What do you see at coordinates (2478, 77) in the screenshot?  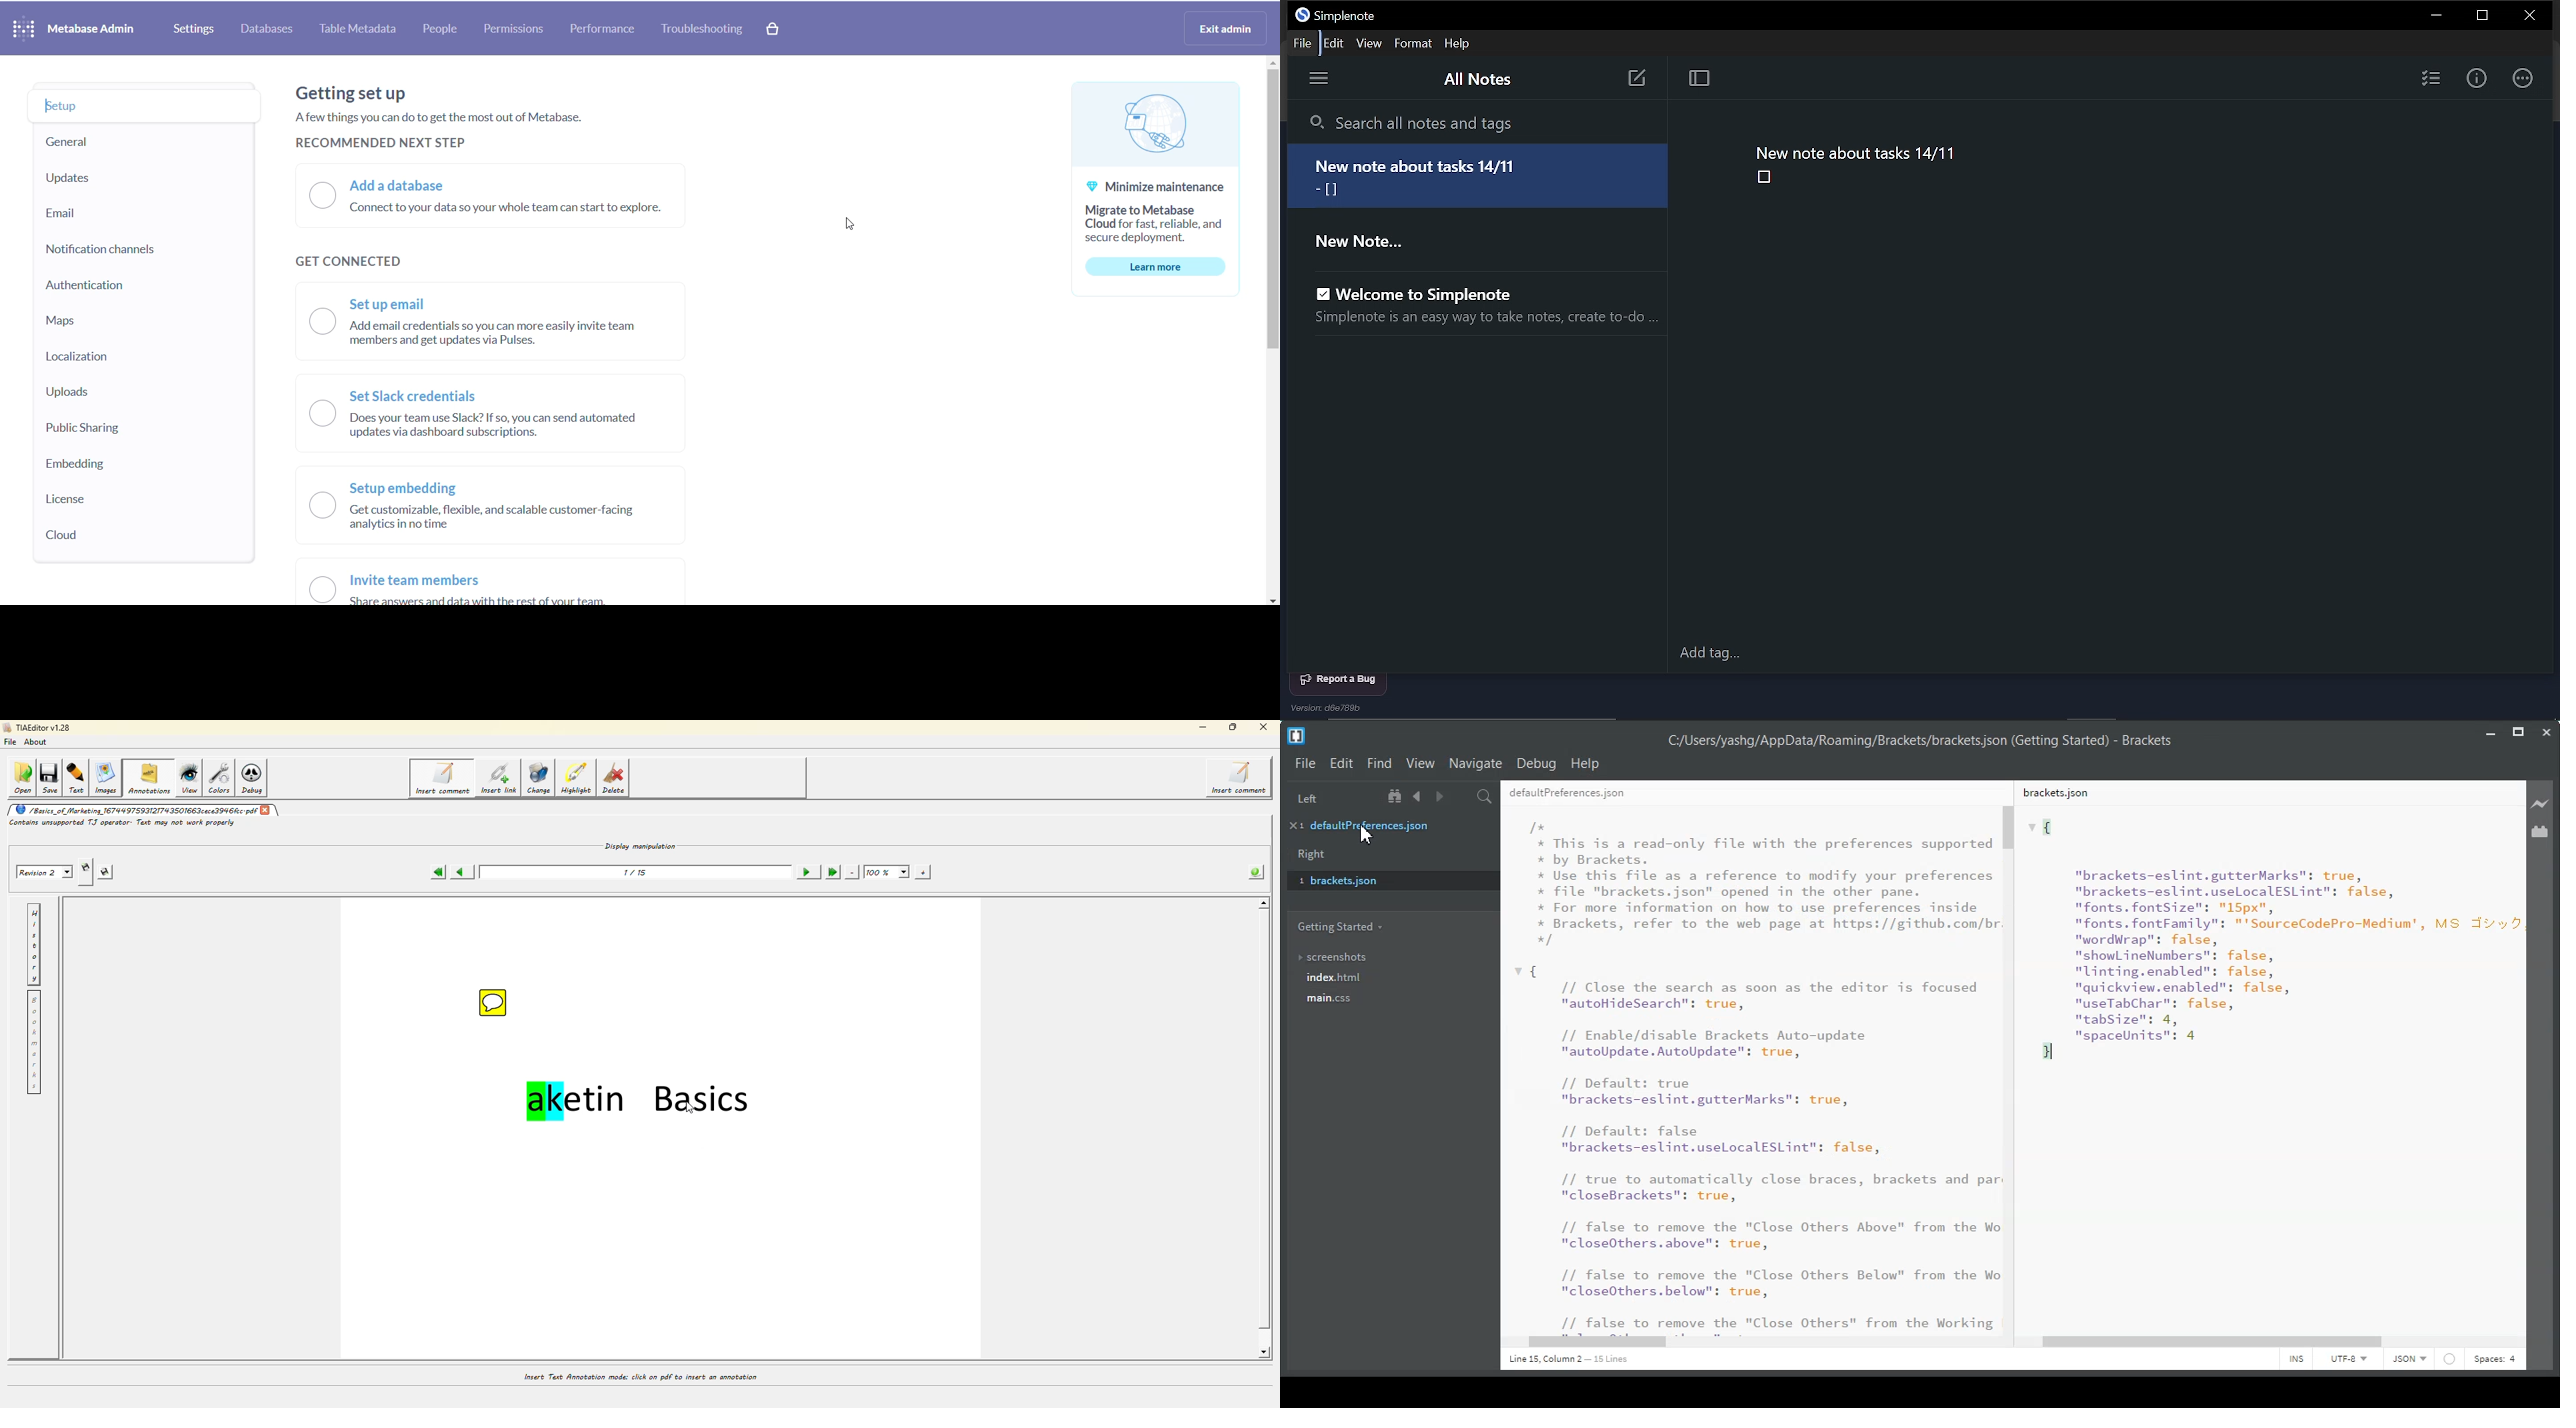 I see `Info` at bounding box center [2478, 77].